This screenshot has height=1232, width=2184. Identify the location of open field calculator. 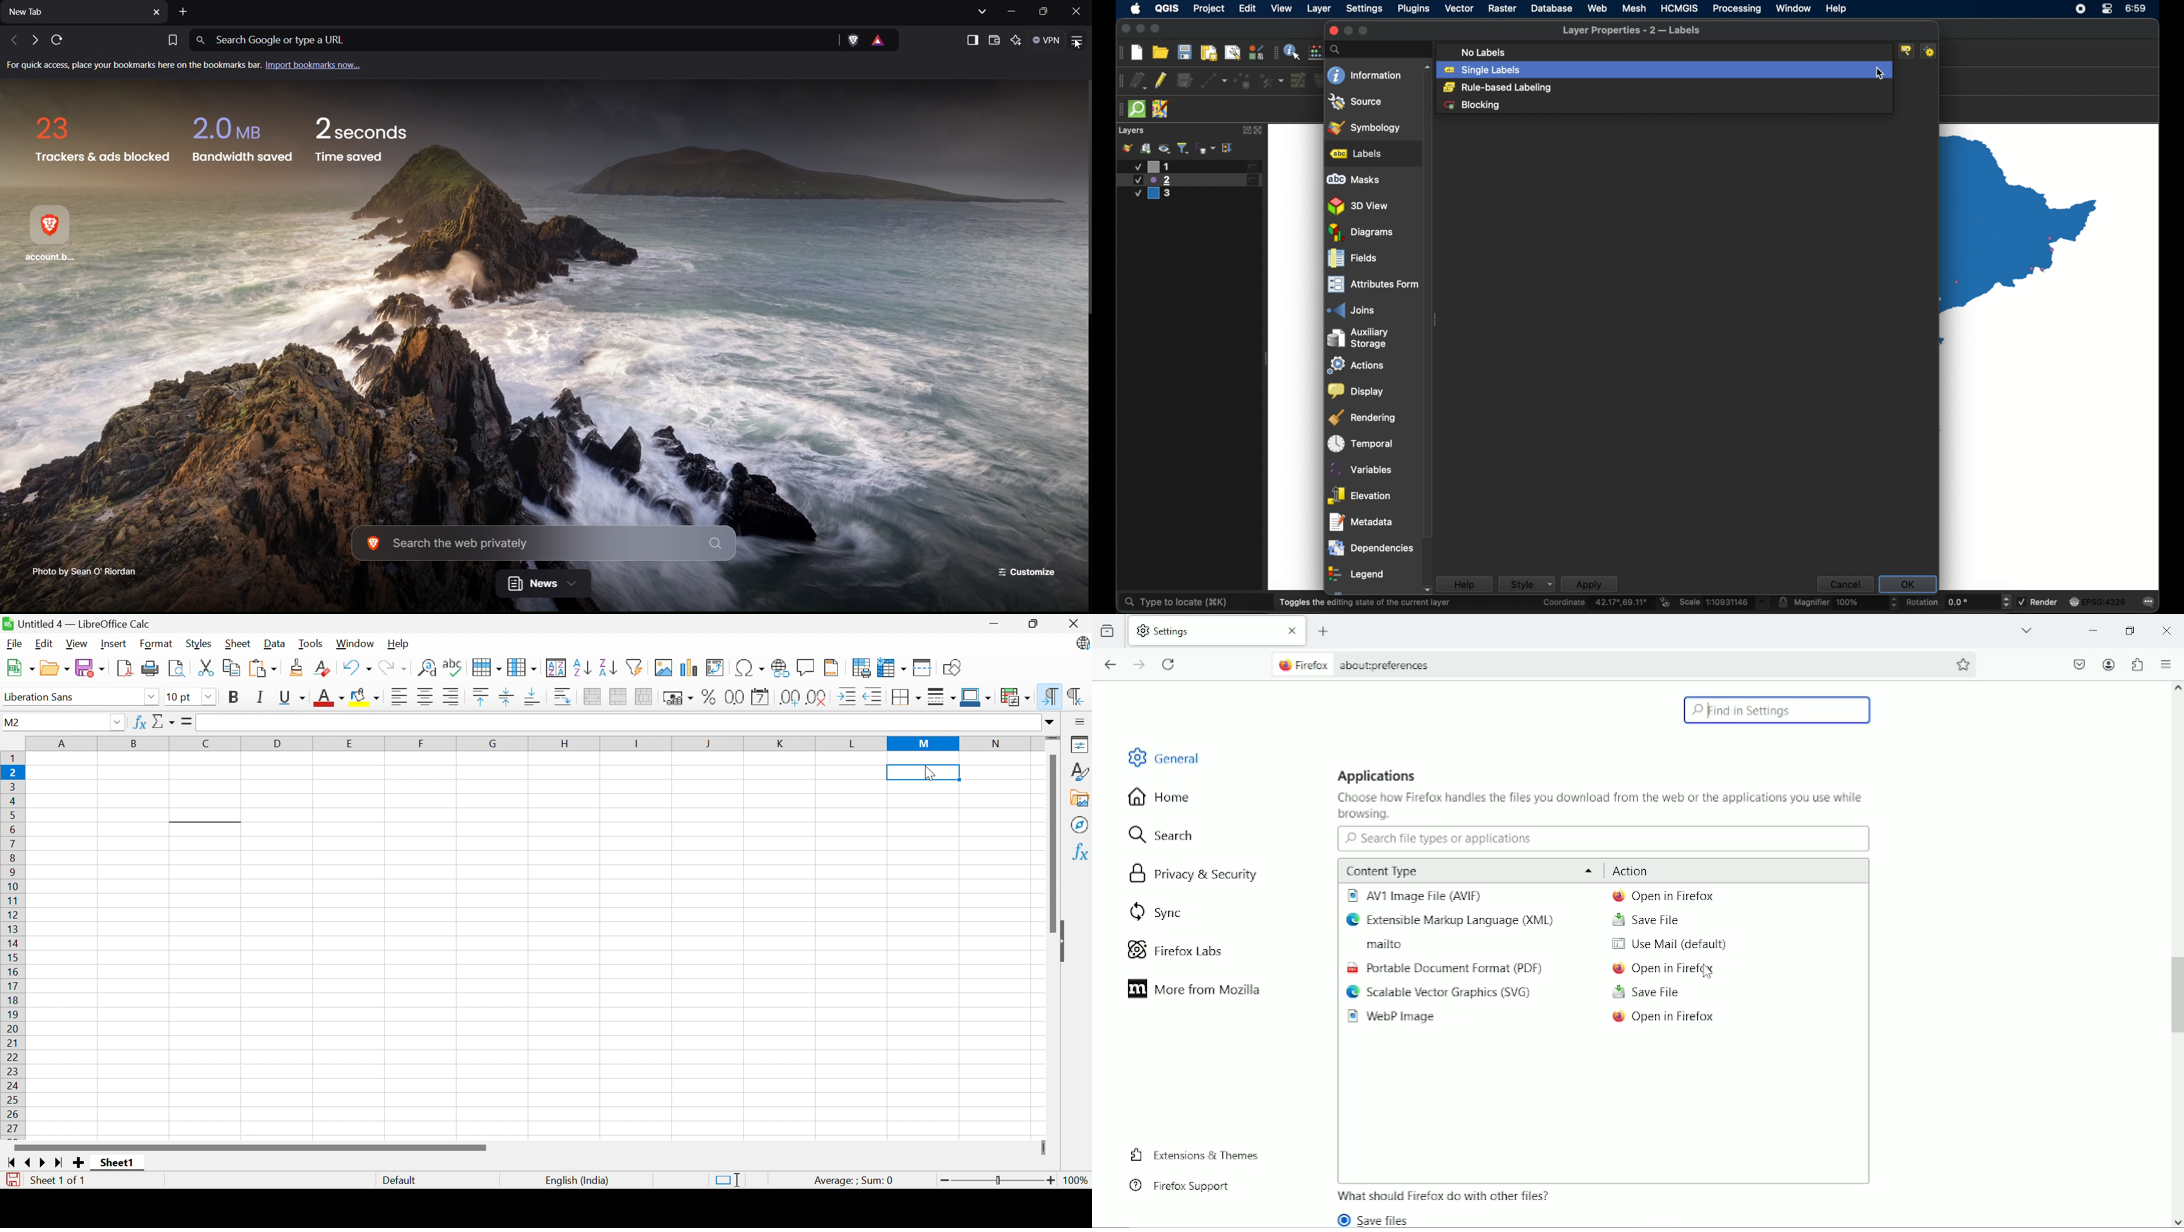
(1317, 52).